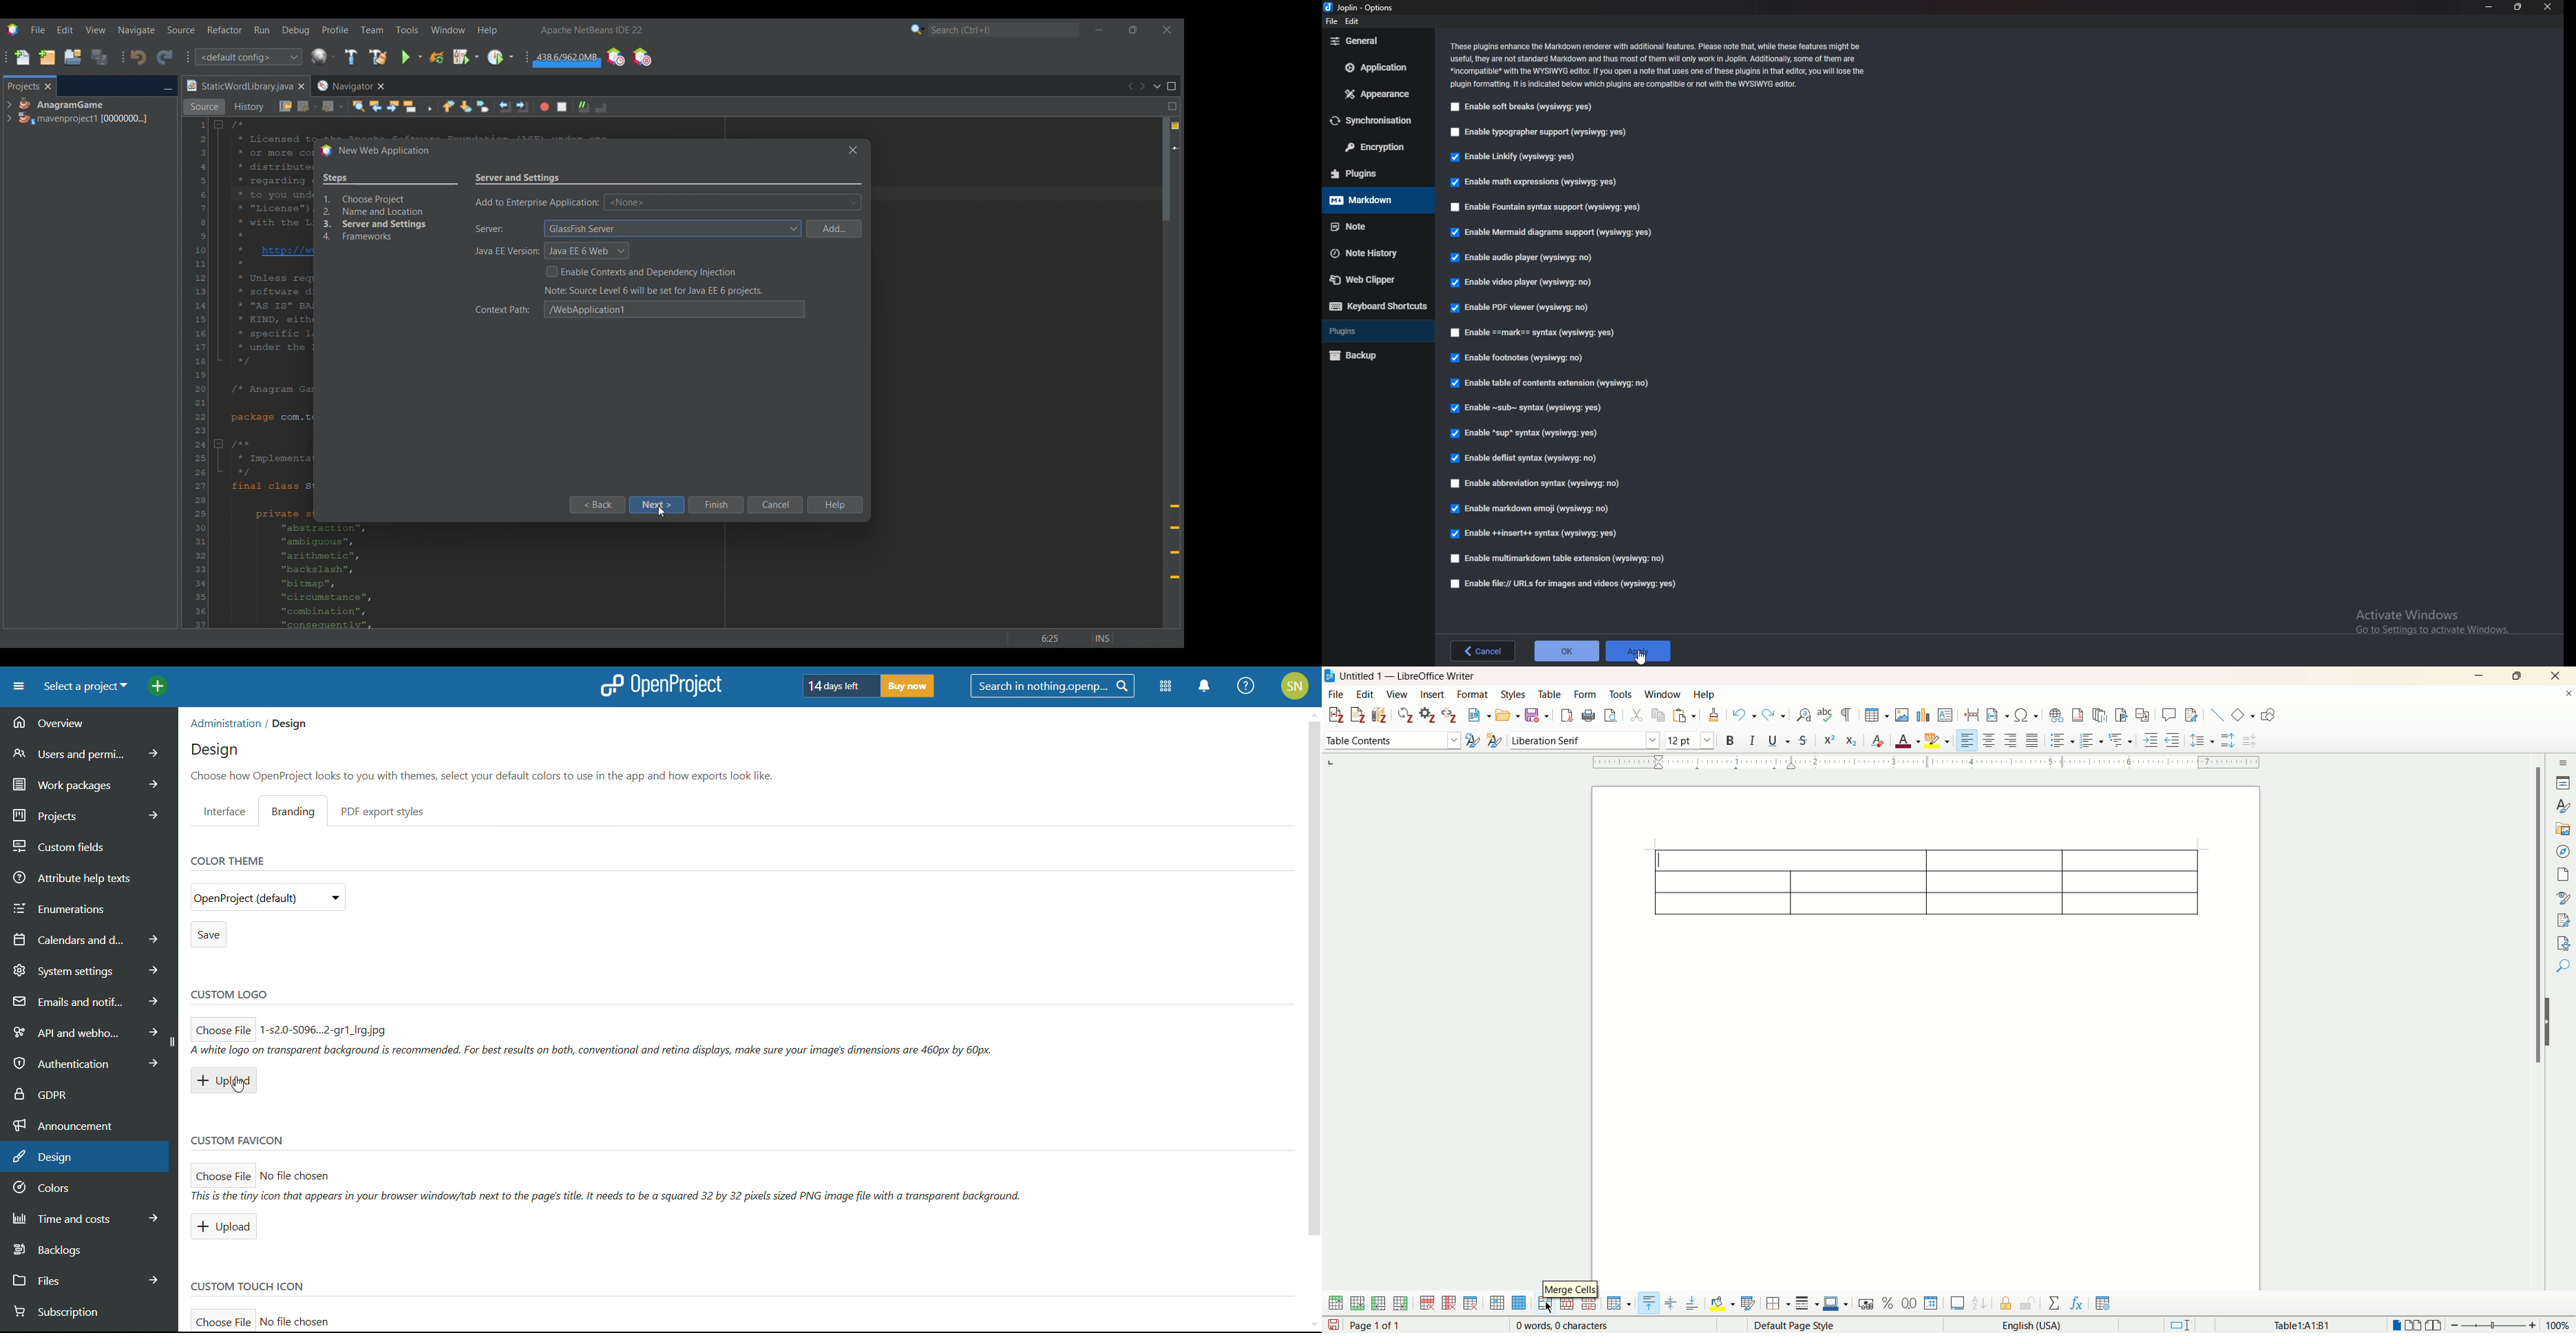 This screenshot has width=2576, height=1344. What do you see at coordinates (1375, 252) in the screenshot?
I see `Note history` at bounding box center [1375, 252].